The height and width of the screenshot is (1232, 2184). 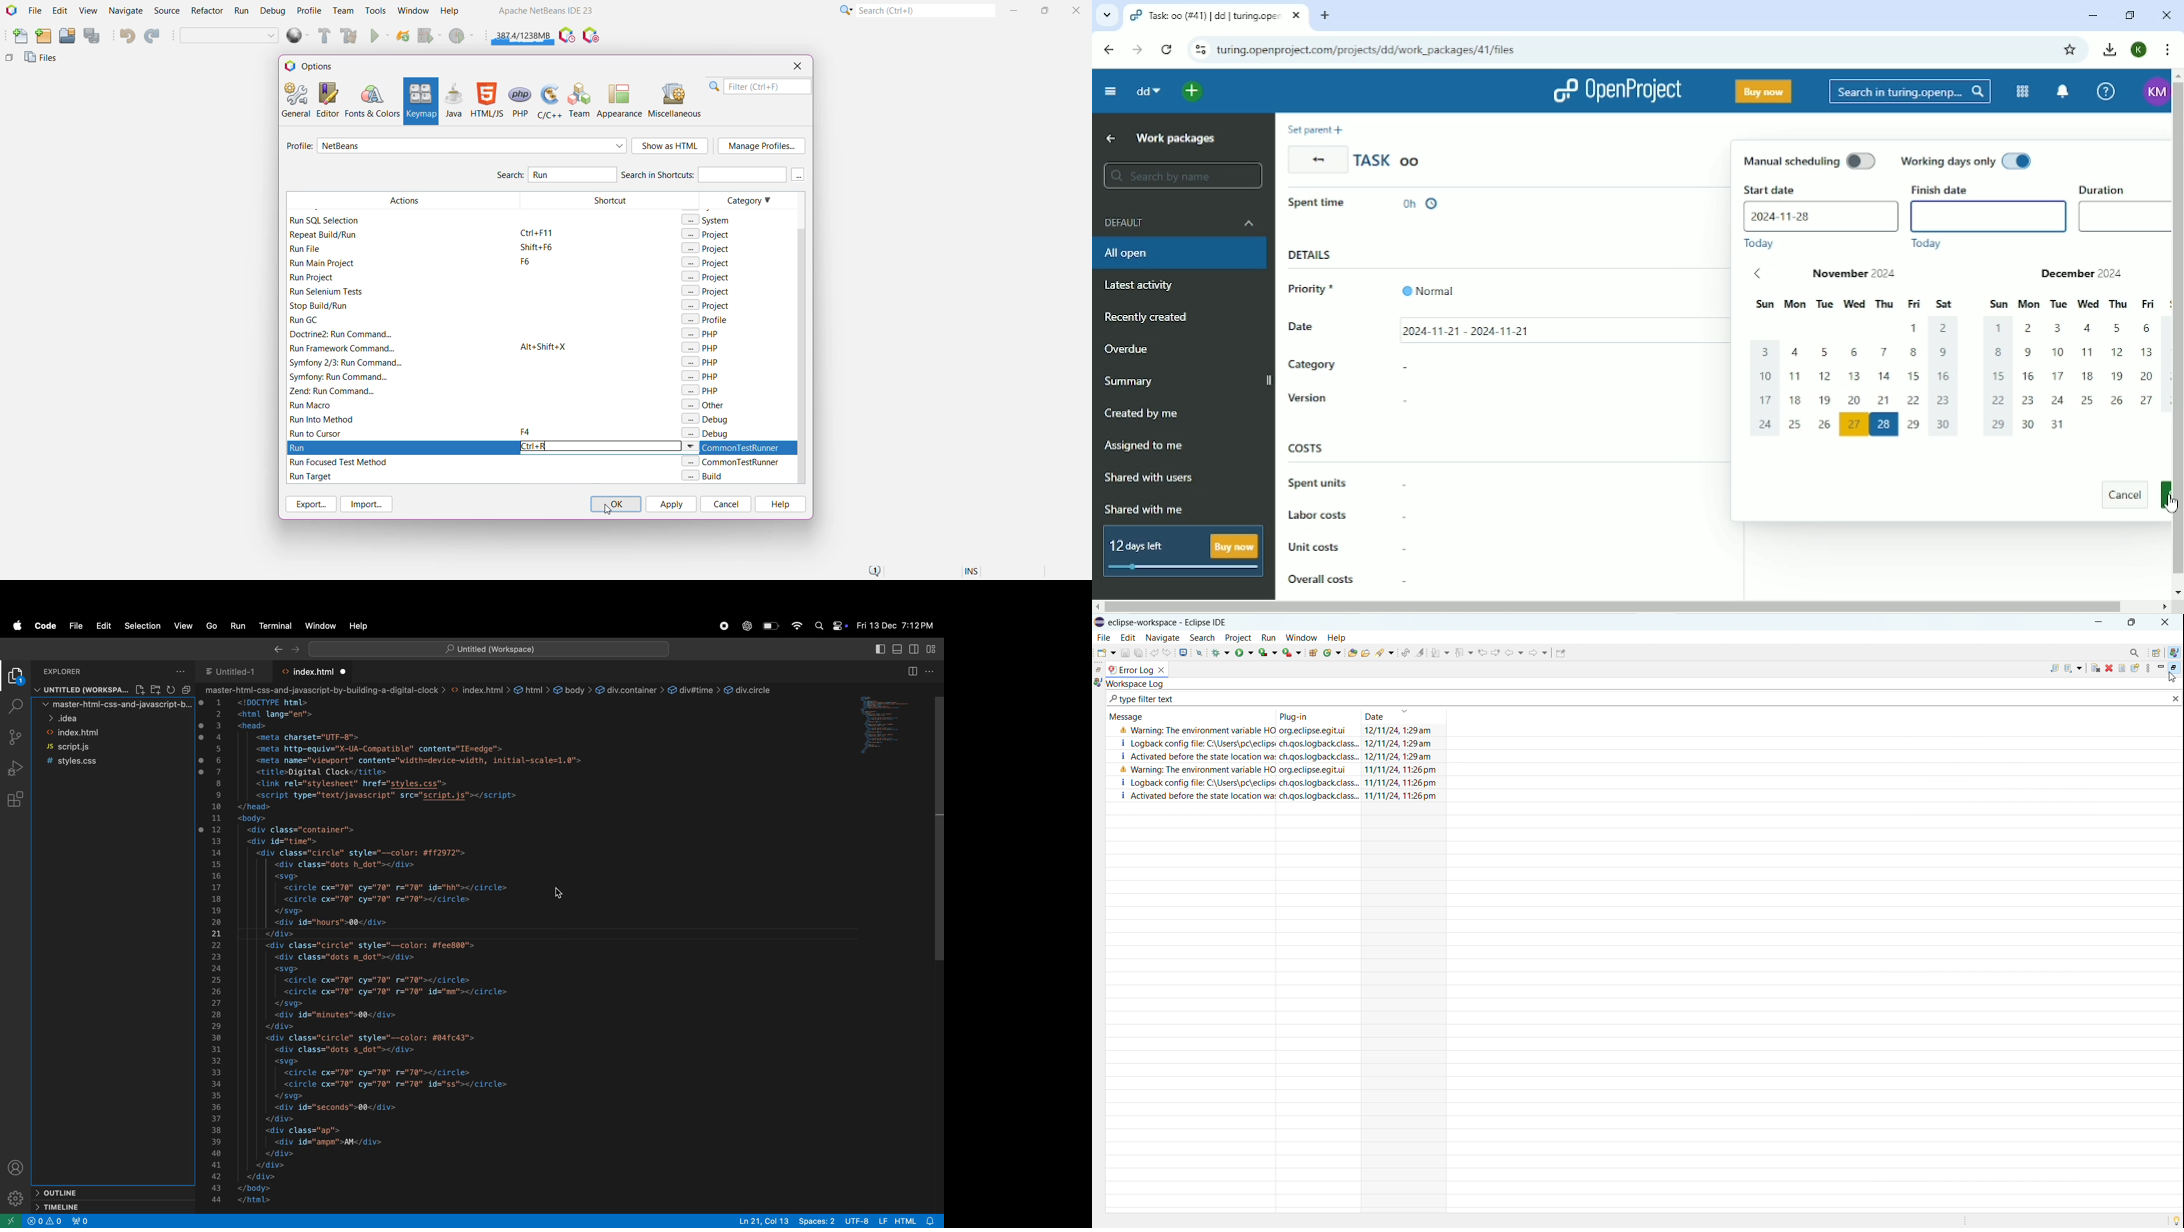 I want to click on window, so click(x=887, y=727).